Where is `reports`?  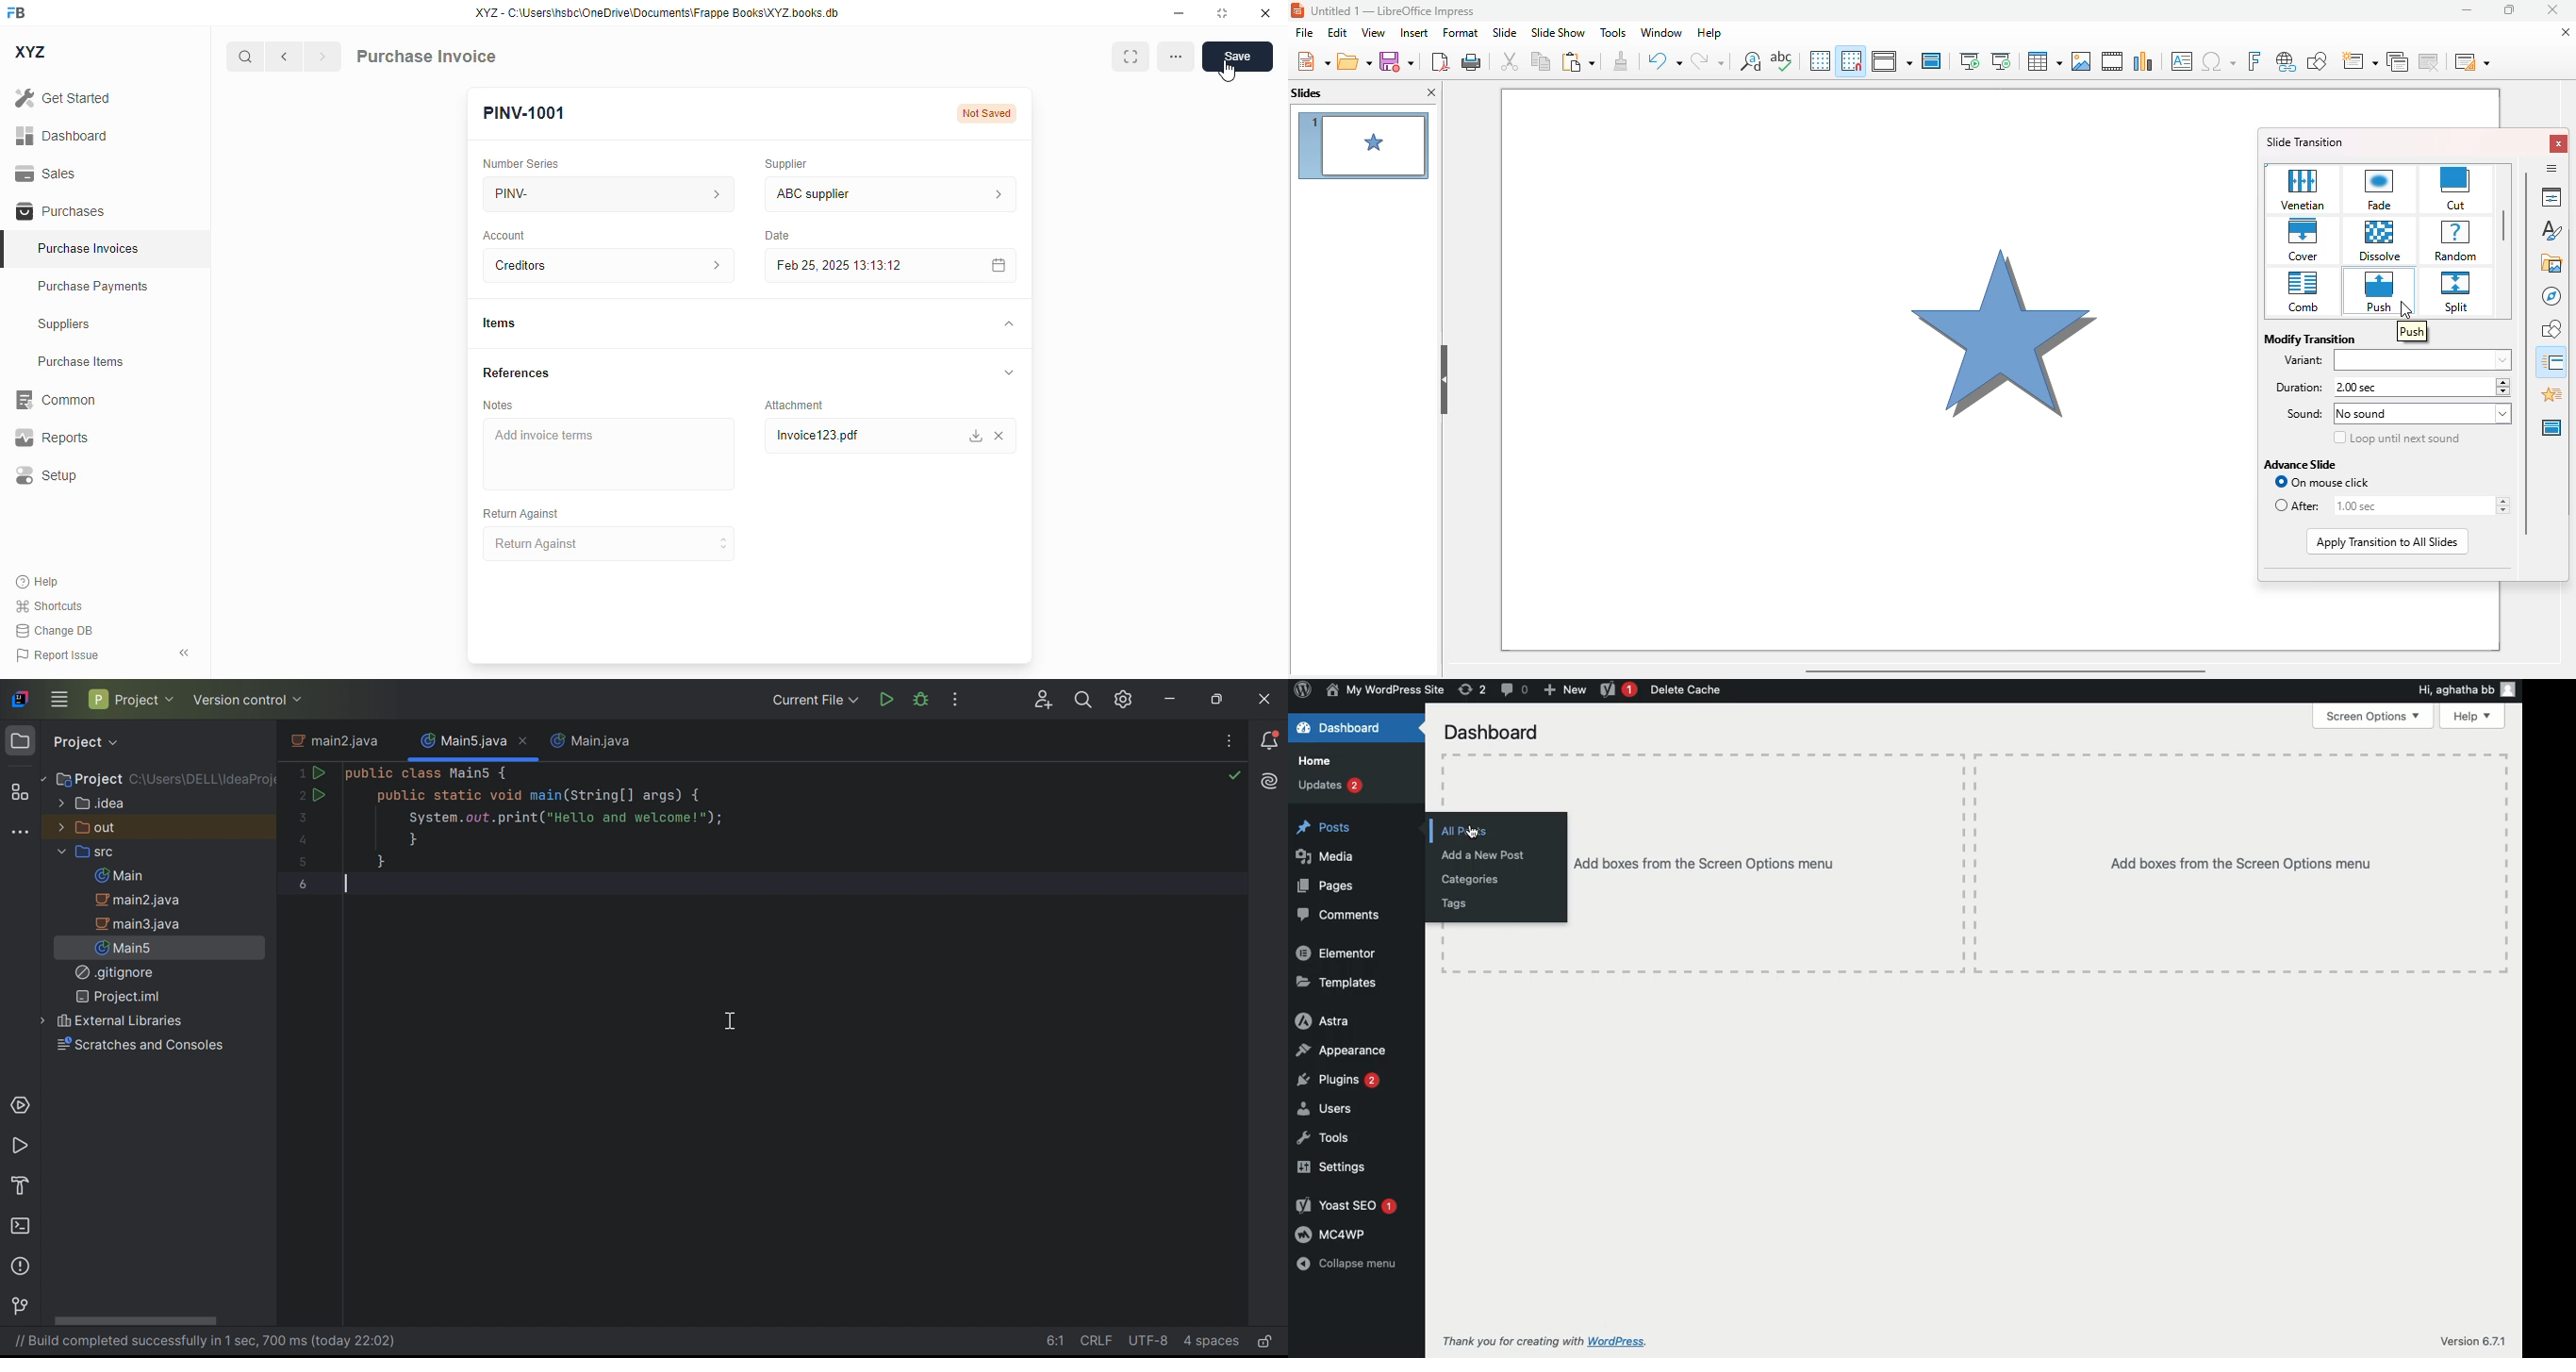
reports is located at coordinates (52, 438).